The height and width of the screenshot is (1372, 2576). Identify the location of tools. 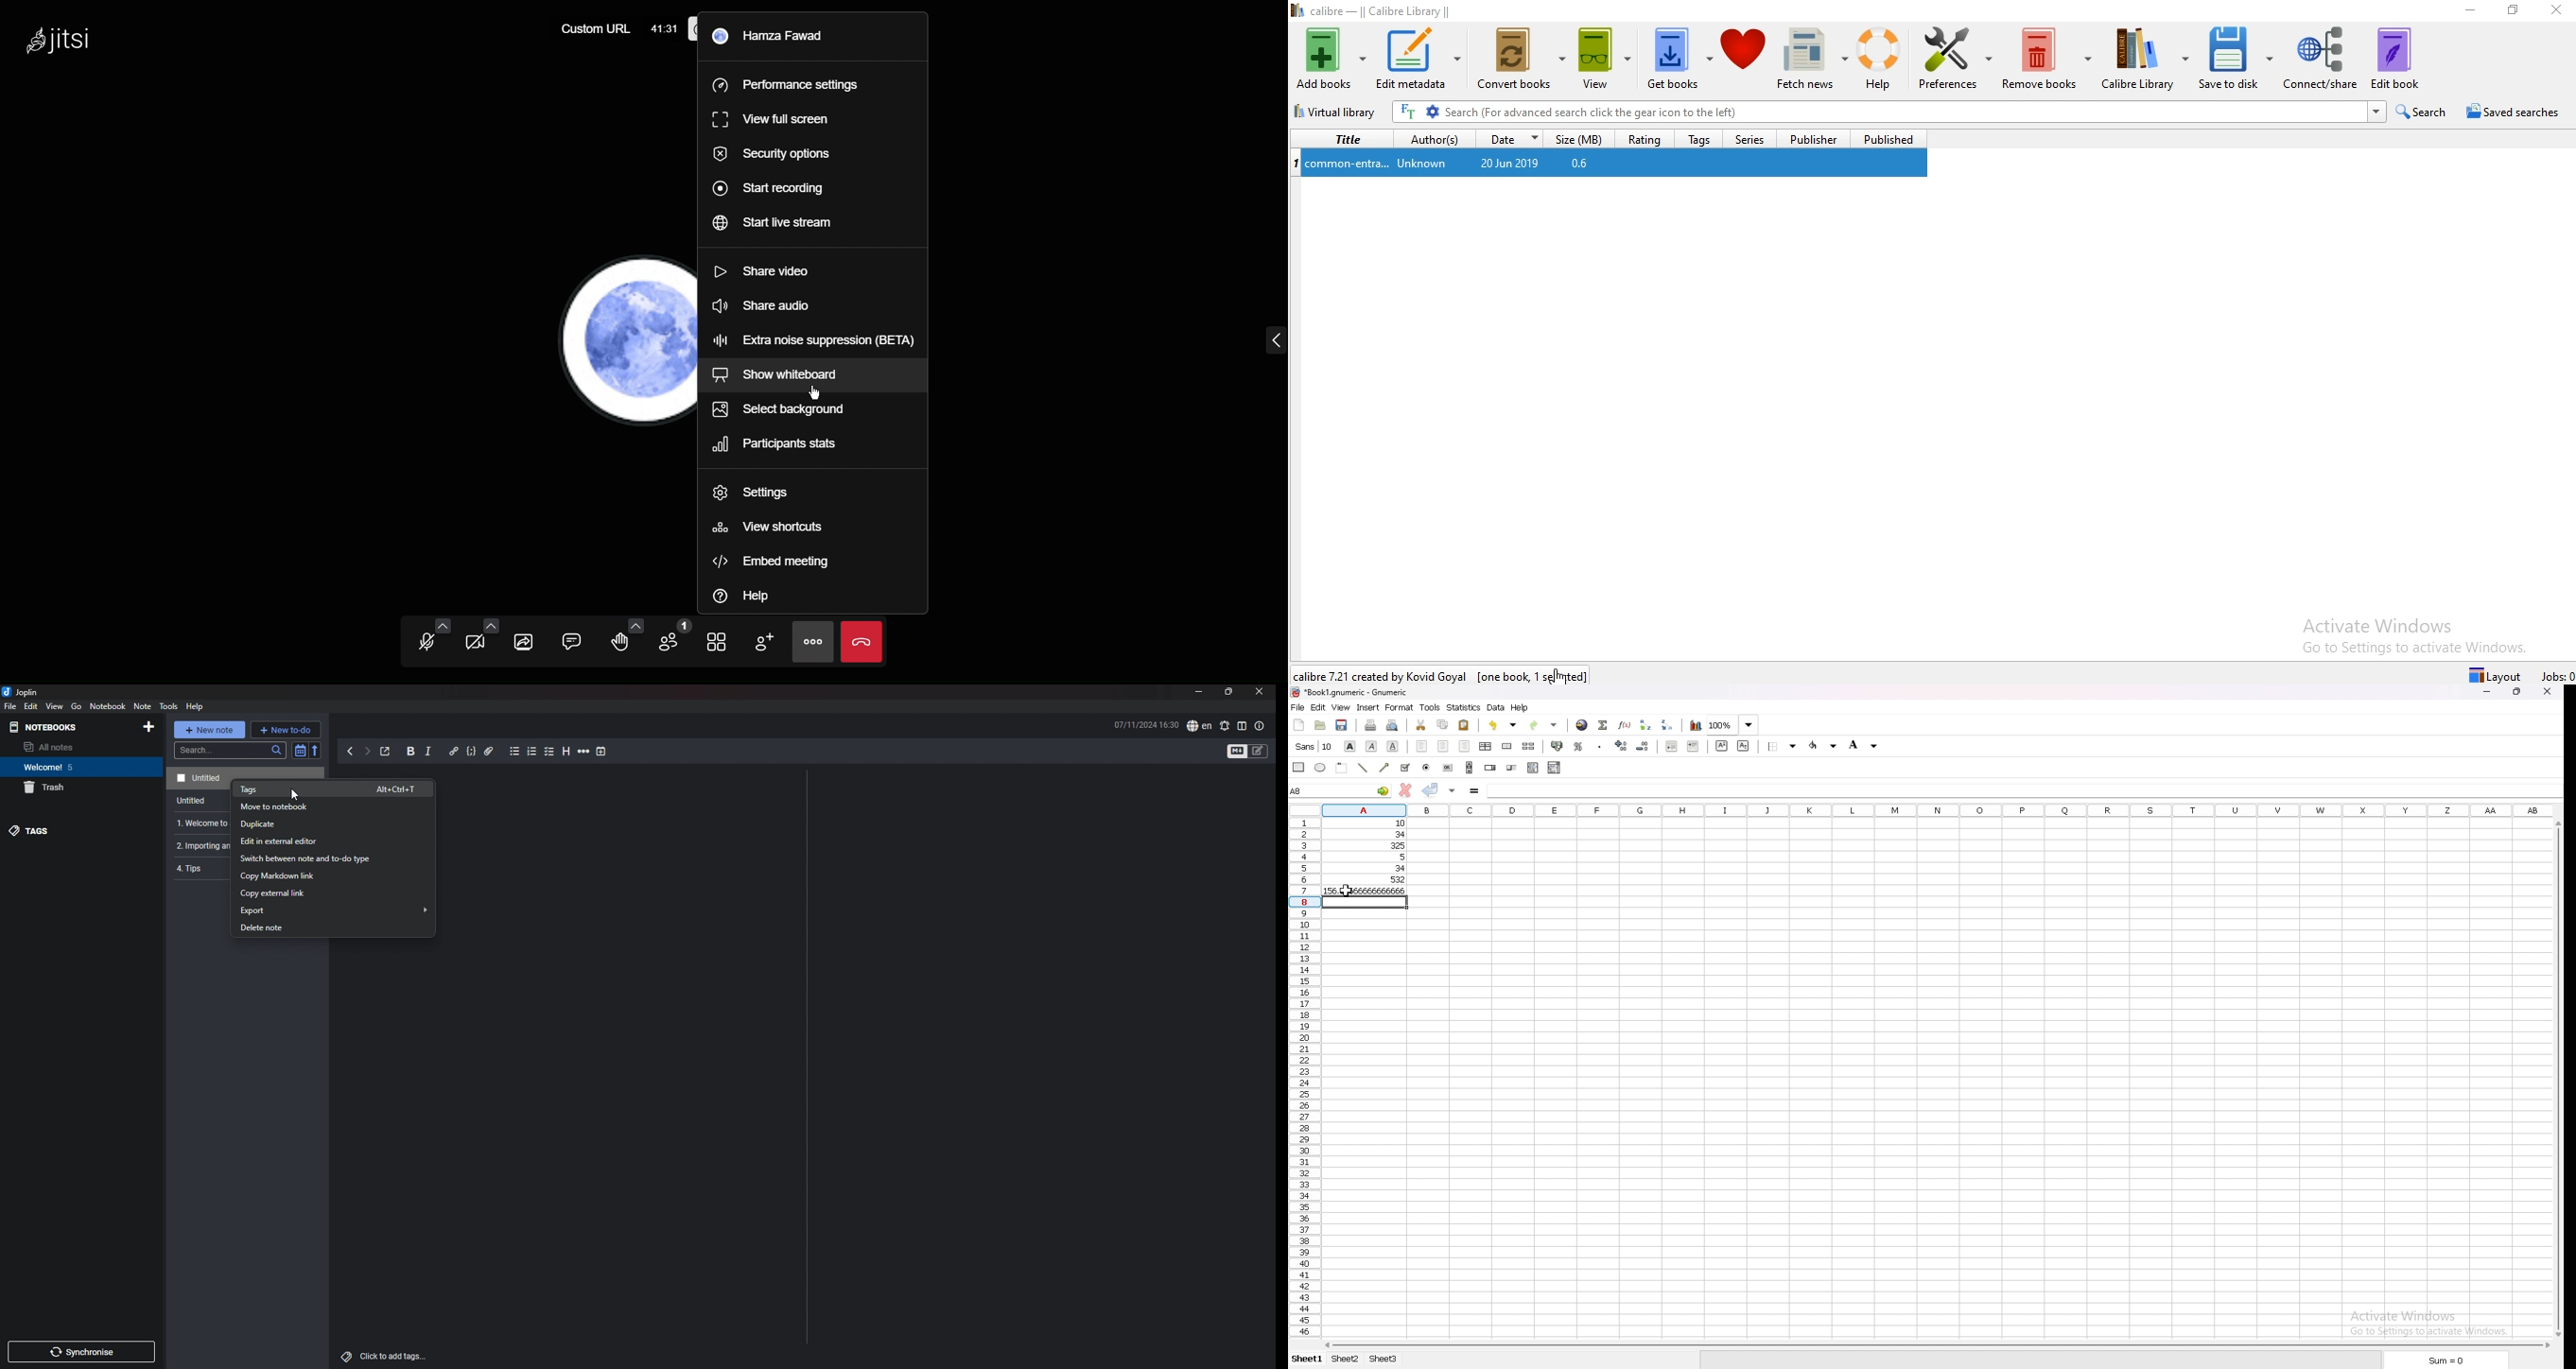
(168, 706).